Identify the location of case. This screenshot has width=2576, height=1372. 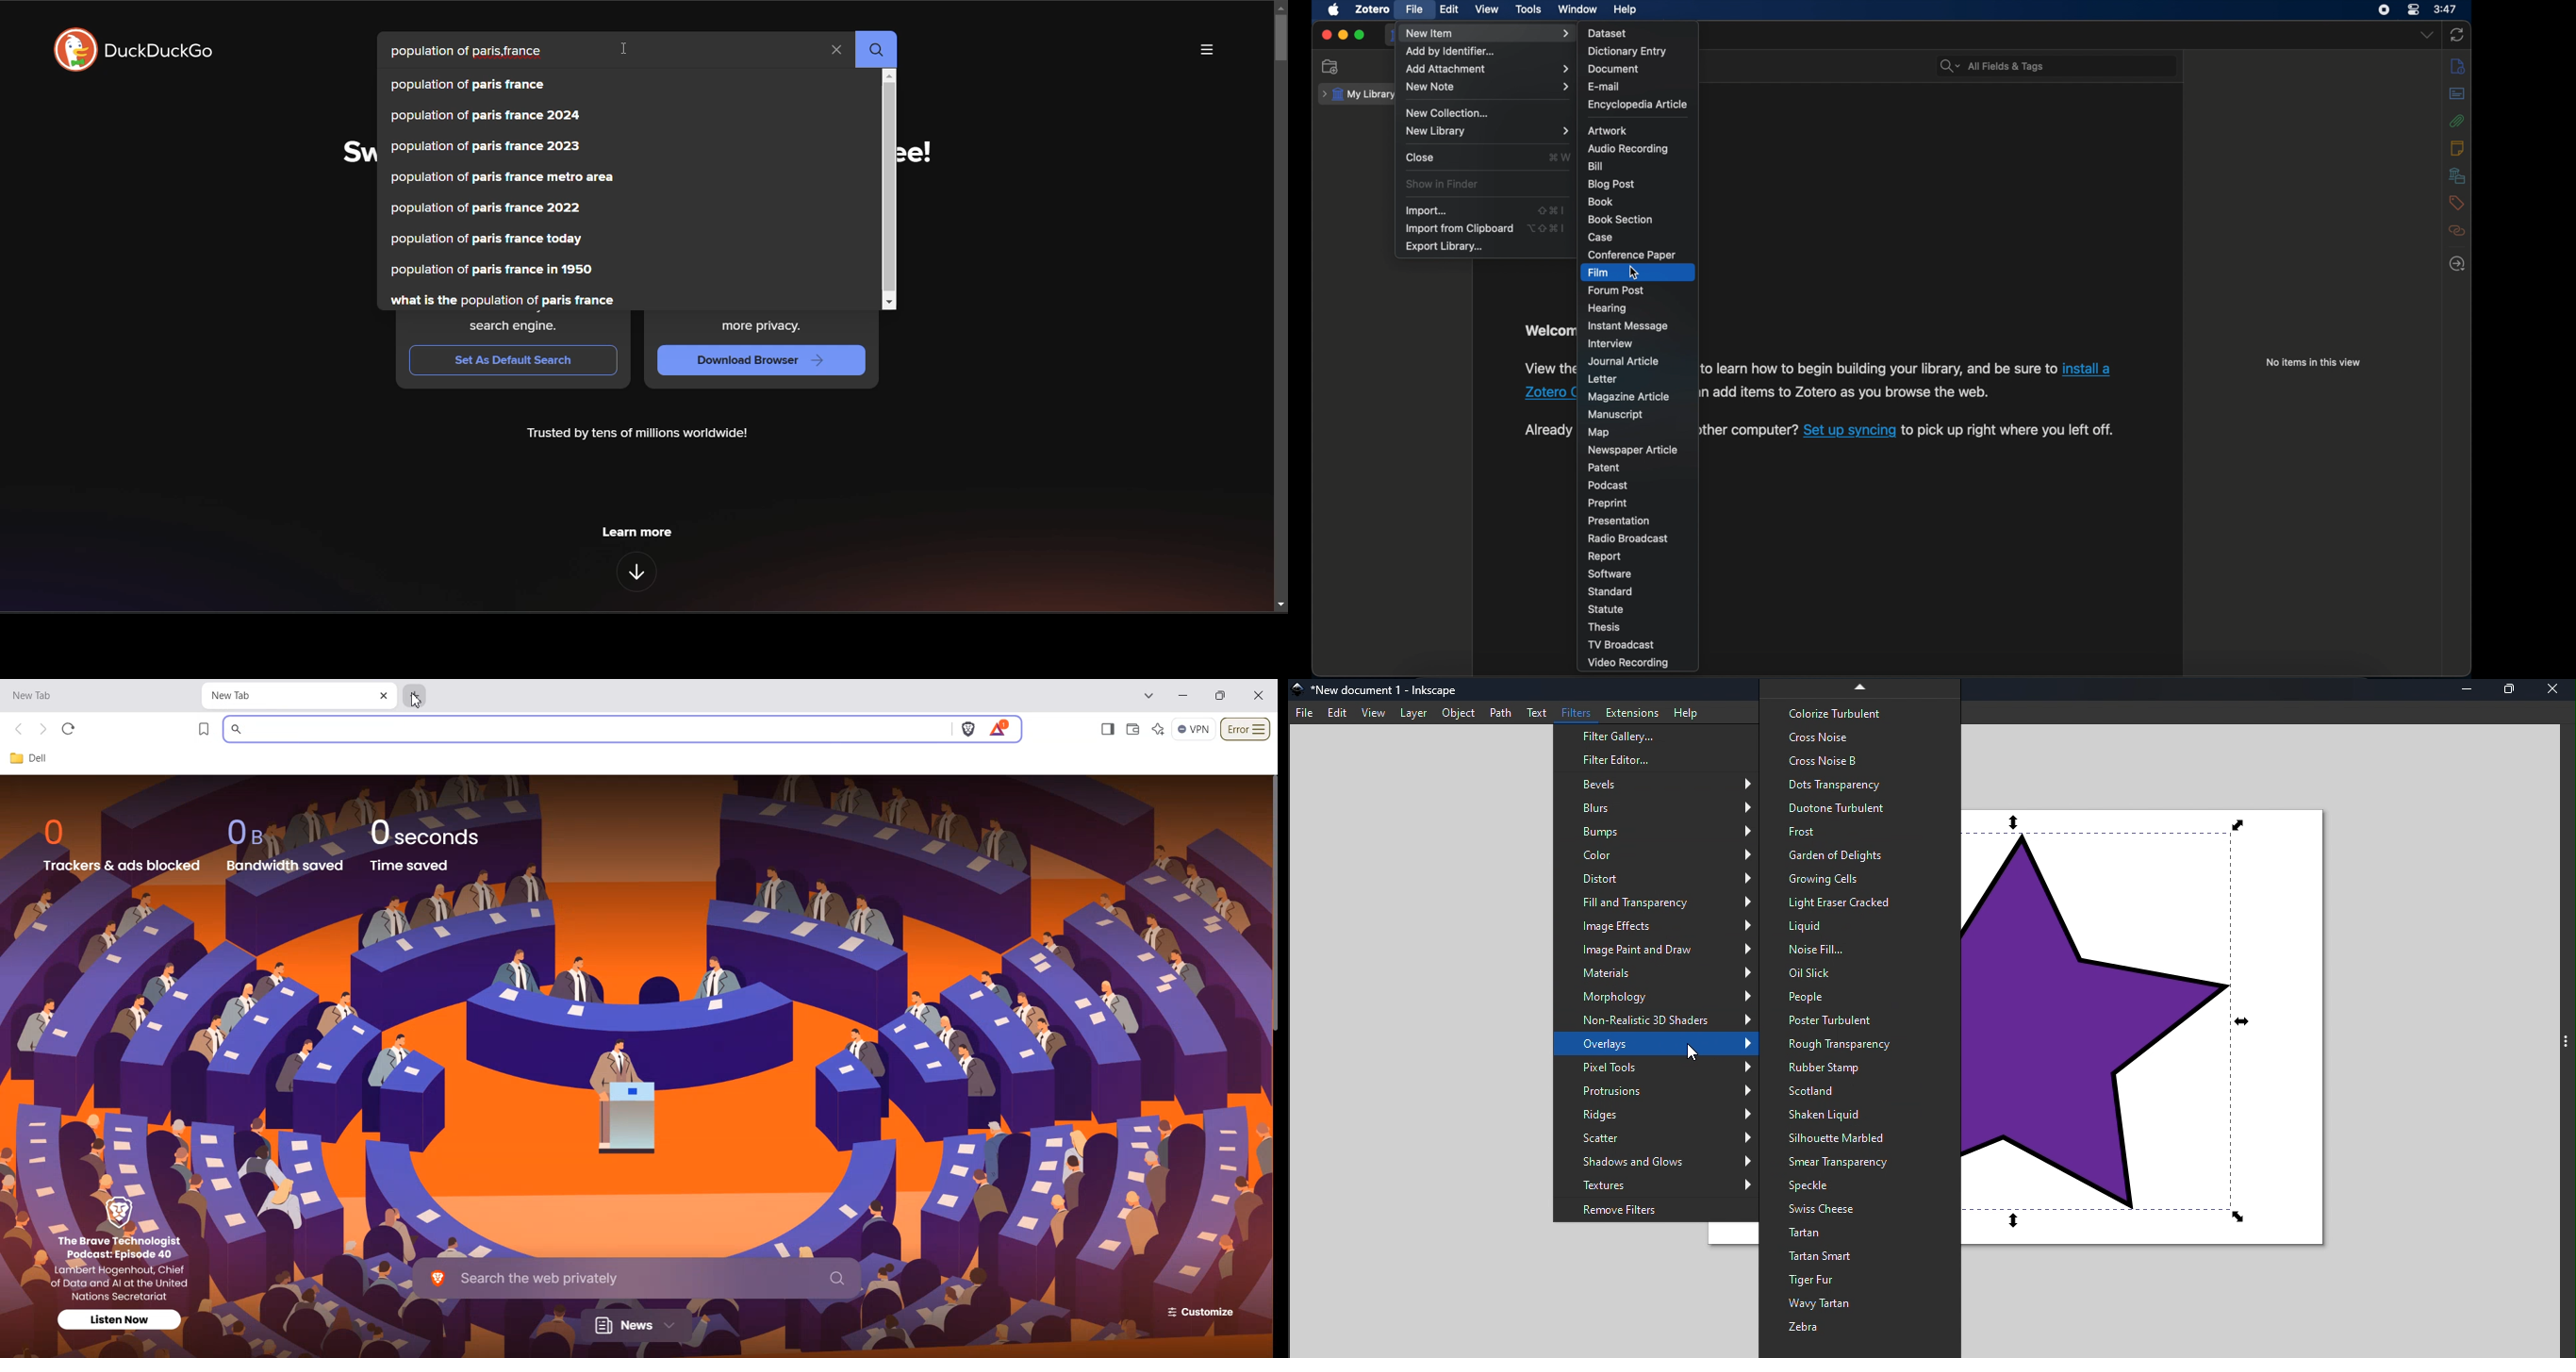
(1601, 237).